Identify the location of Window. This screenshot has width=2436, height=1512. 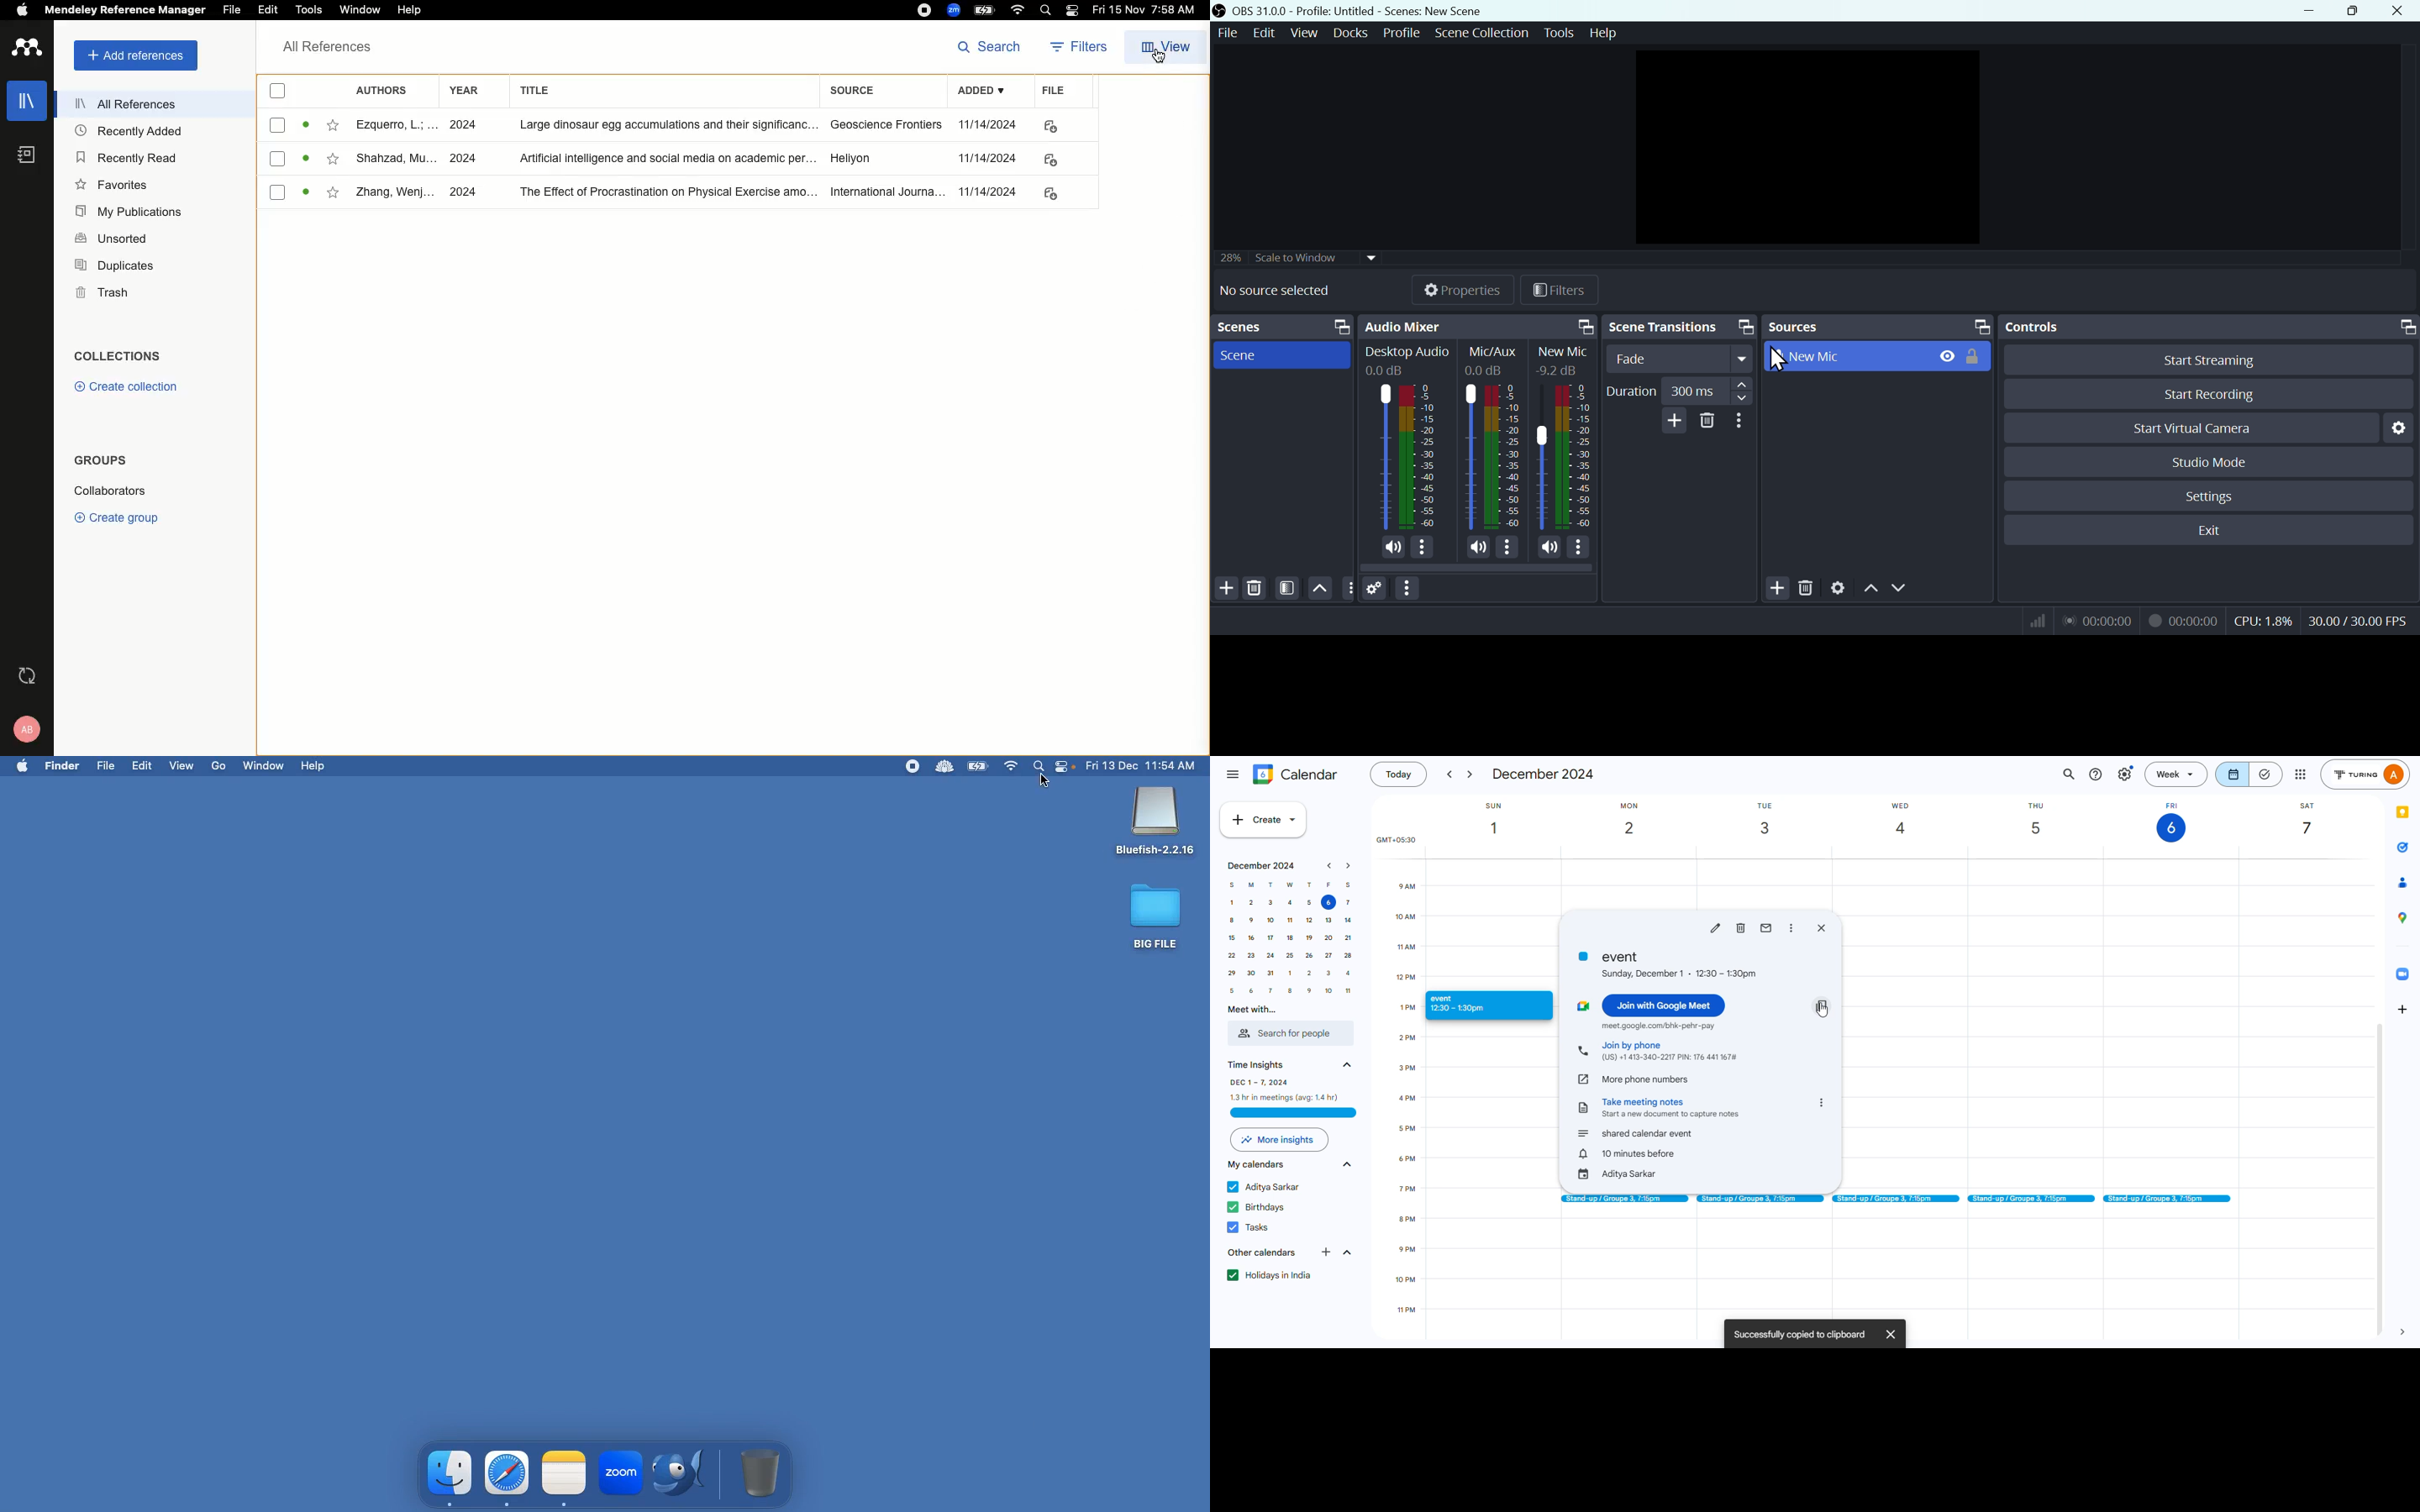
(265, 765).